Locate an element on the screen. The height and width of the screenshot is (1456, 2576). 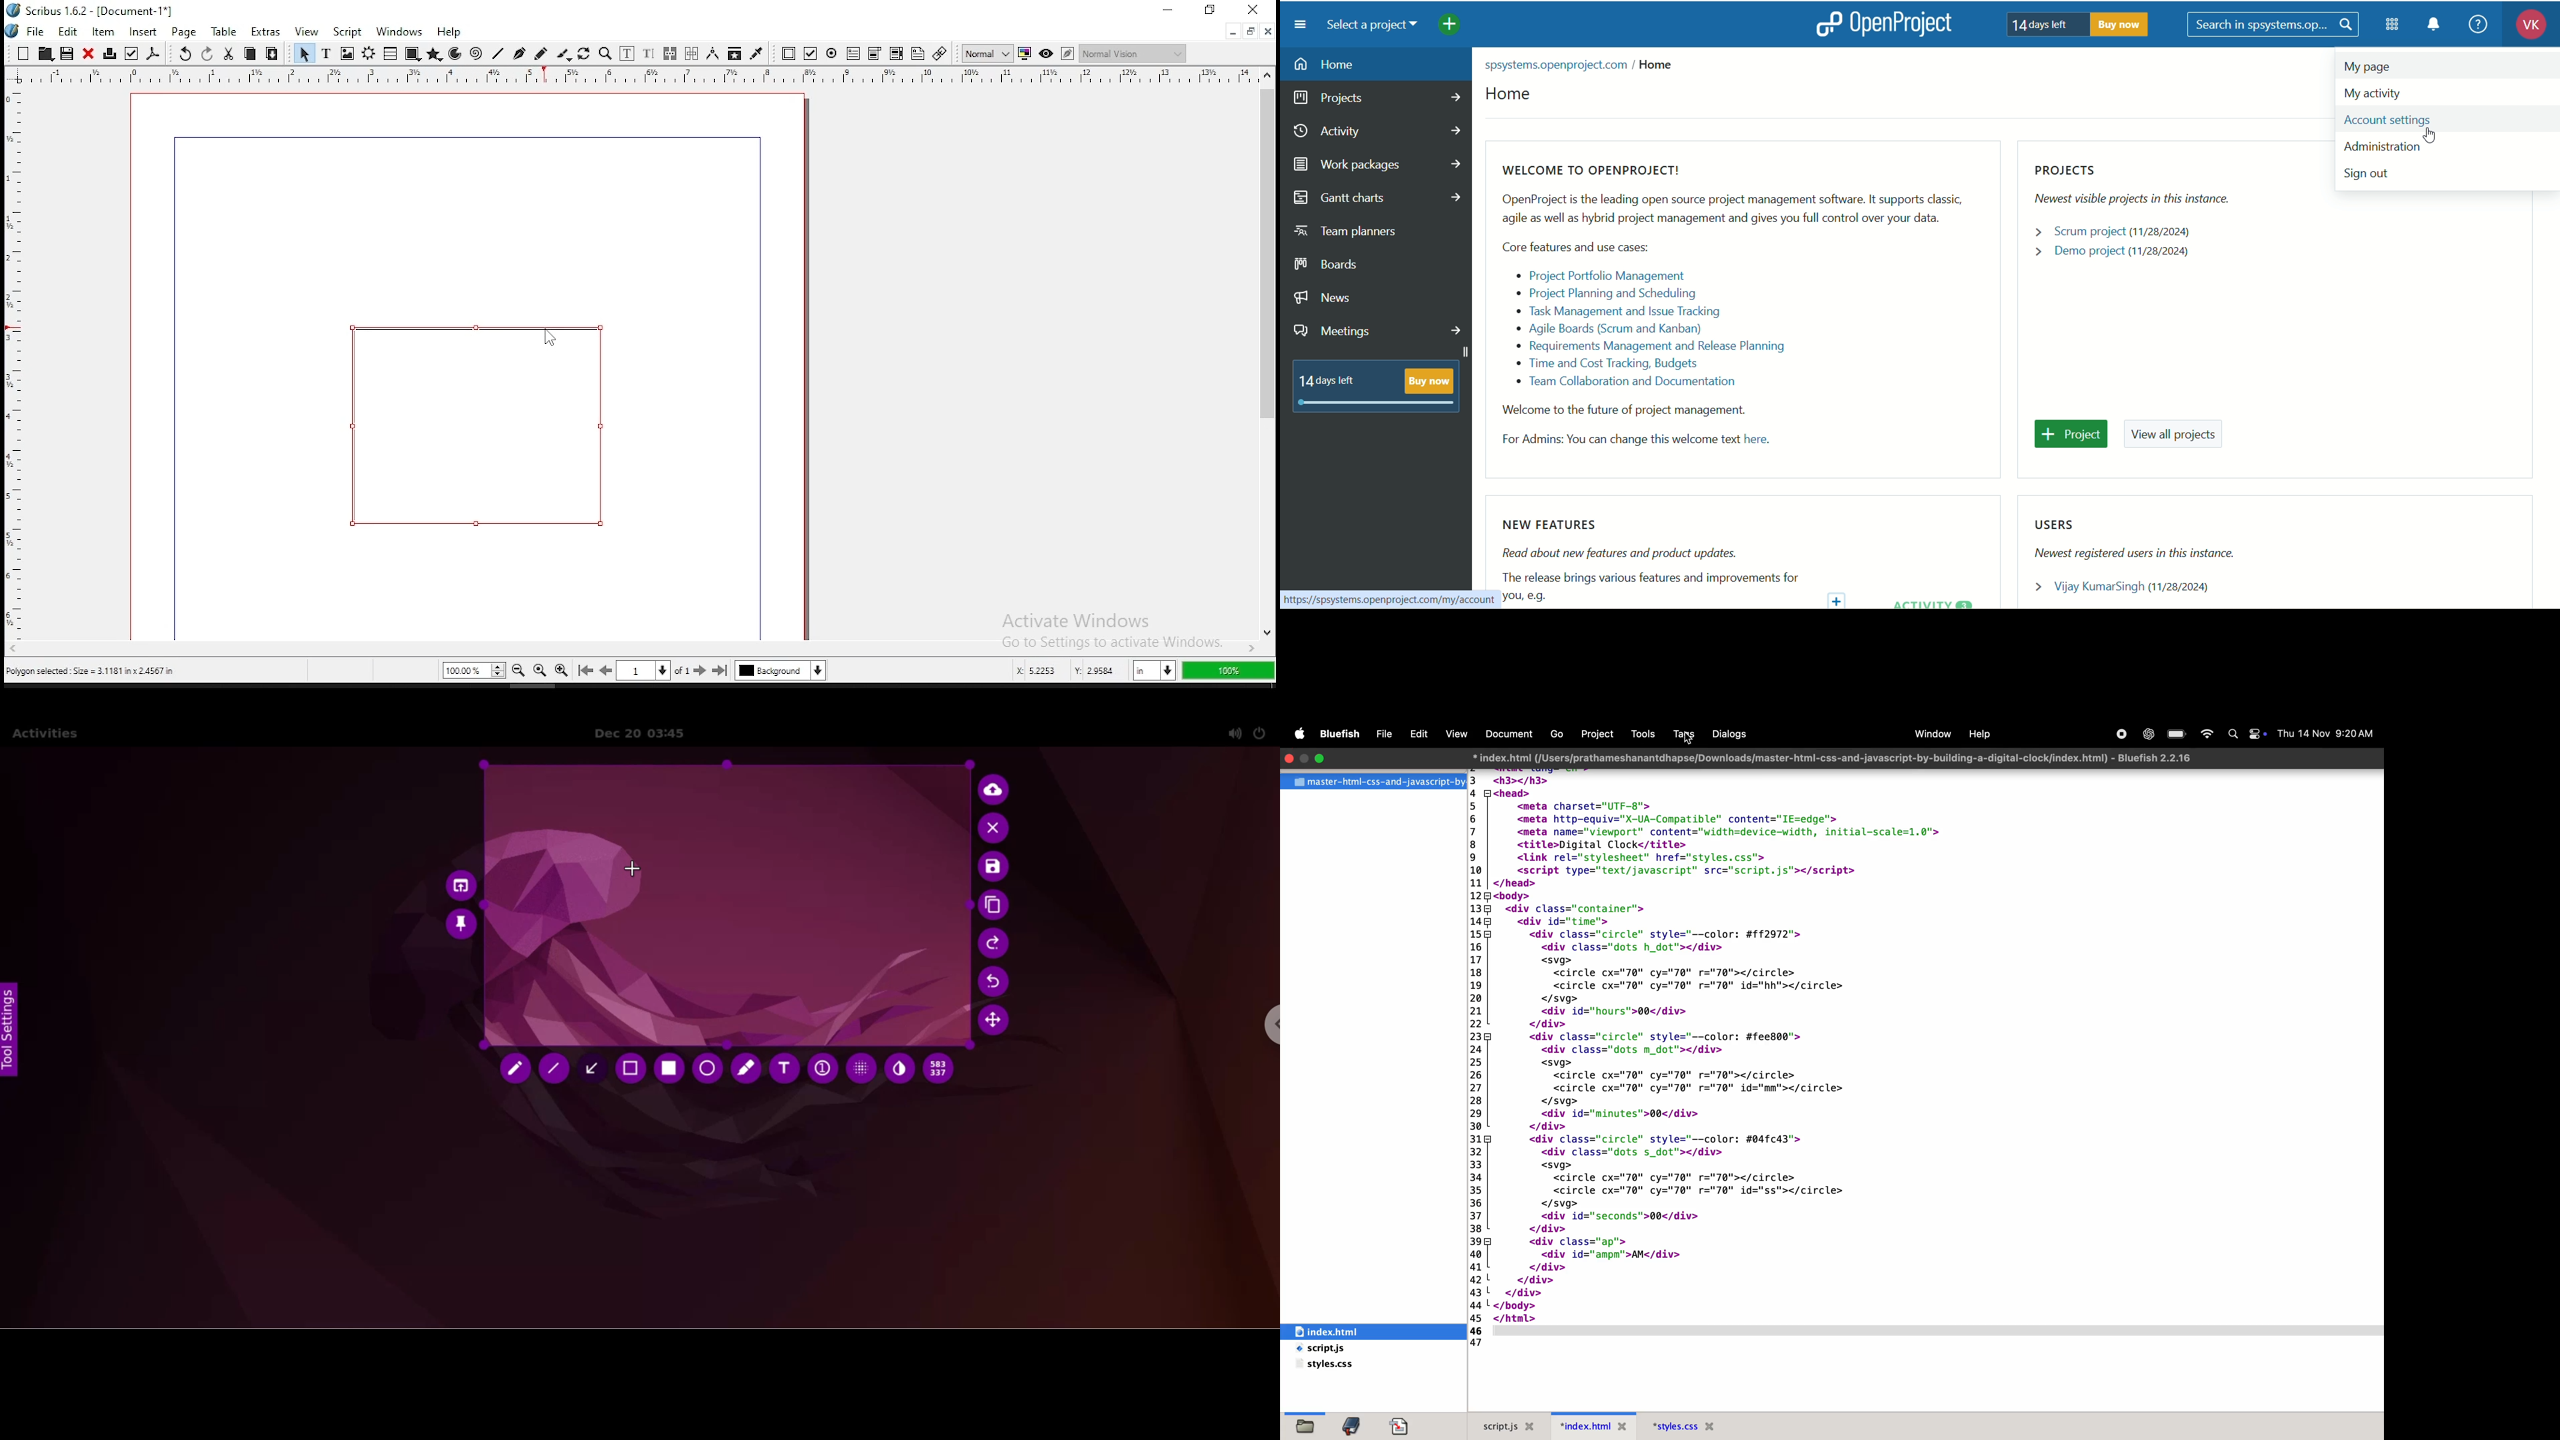
window is located at coordinates (1931, 733).